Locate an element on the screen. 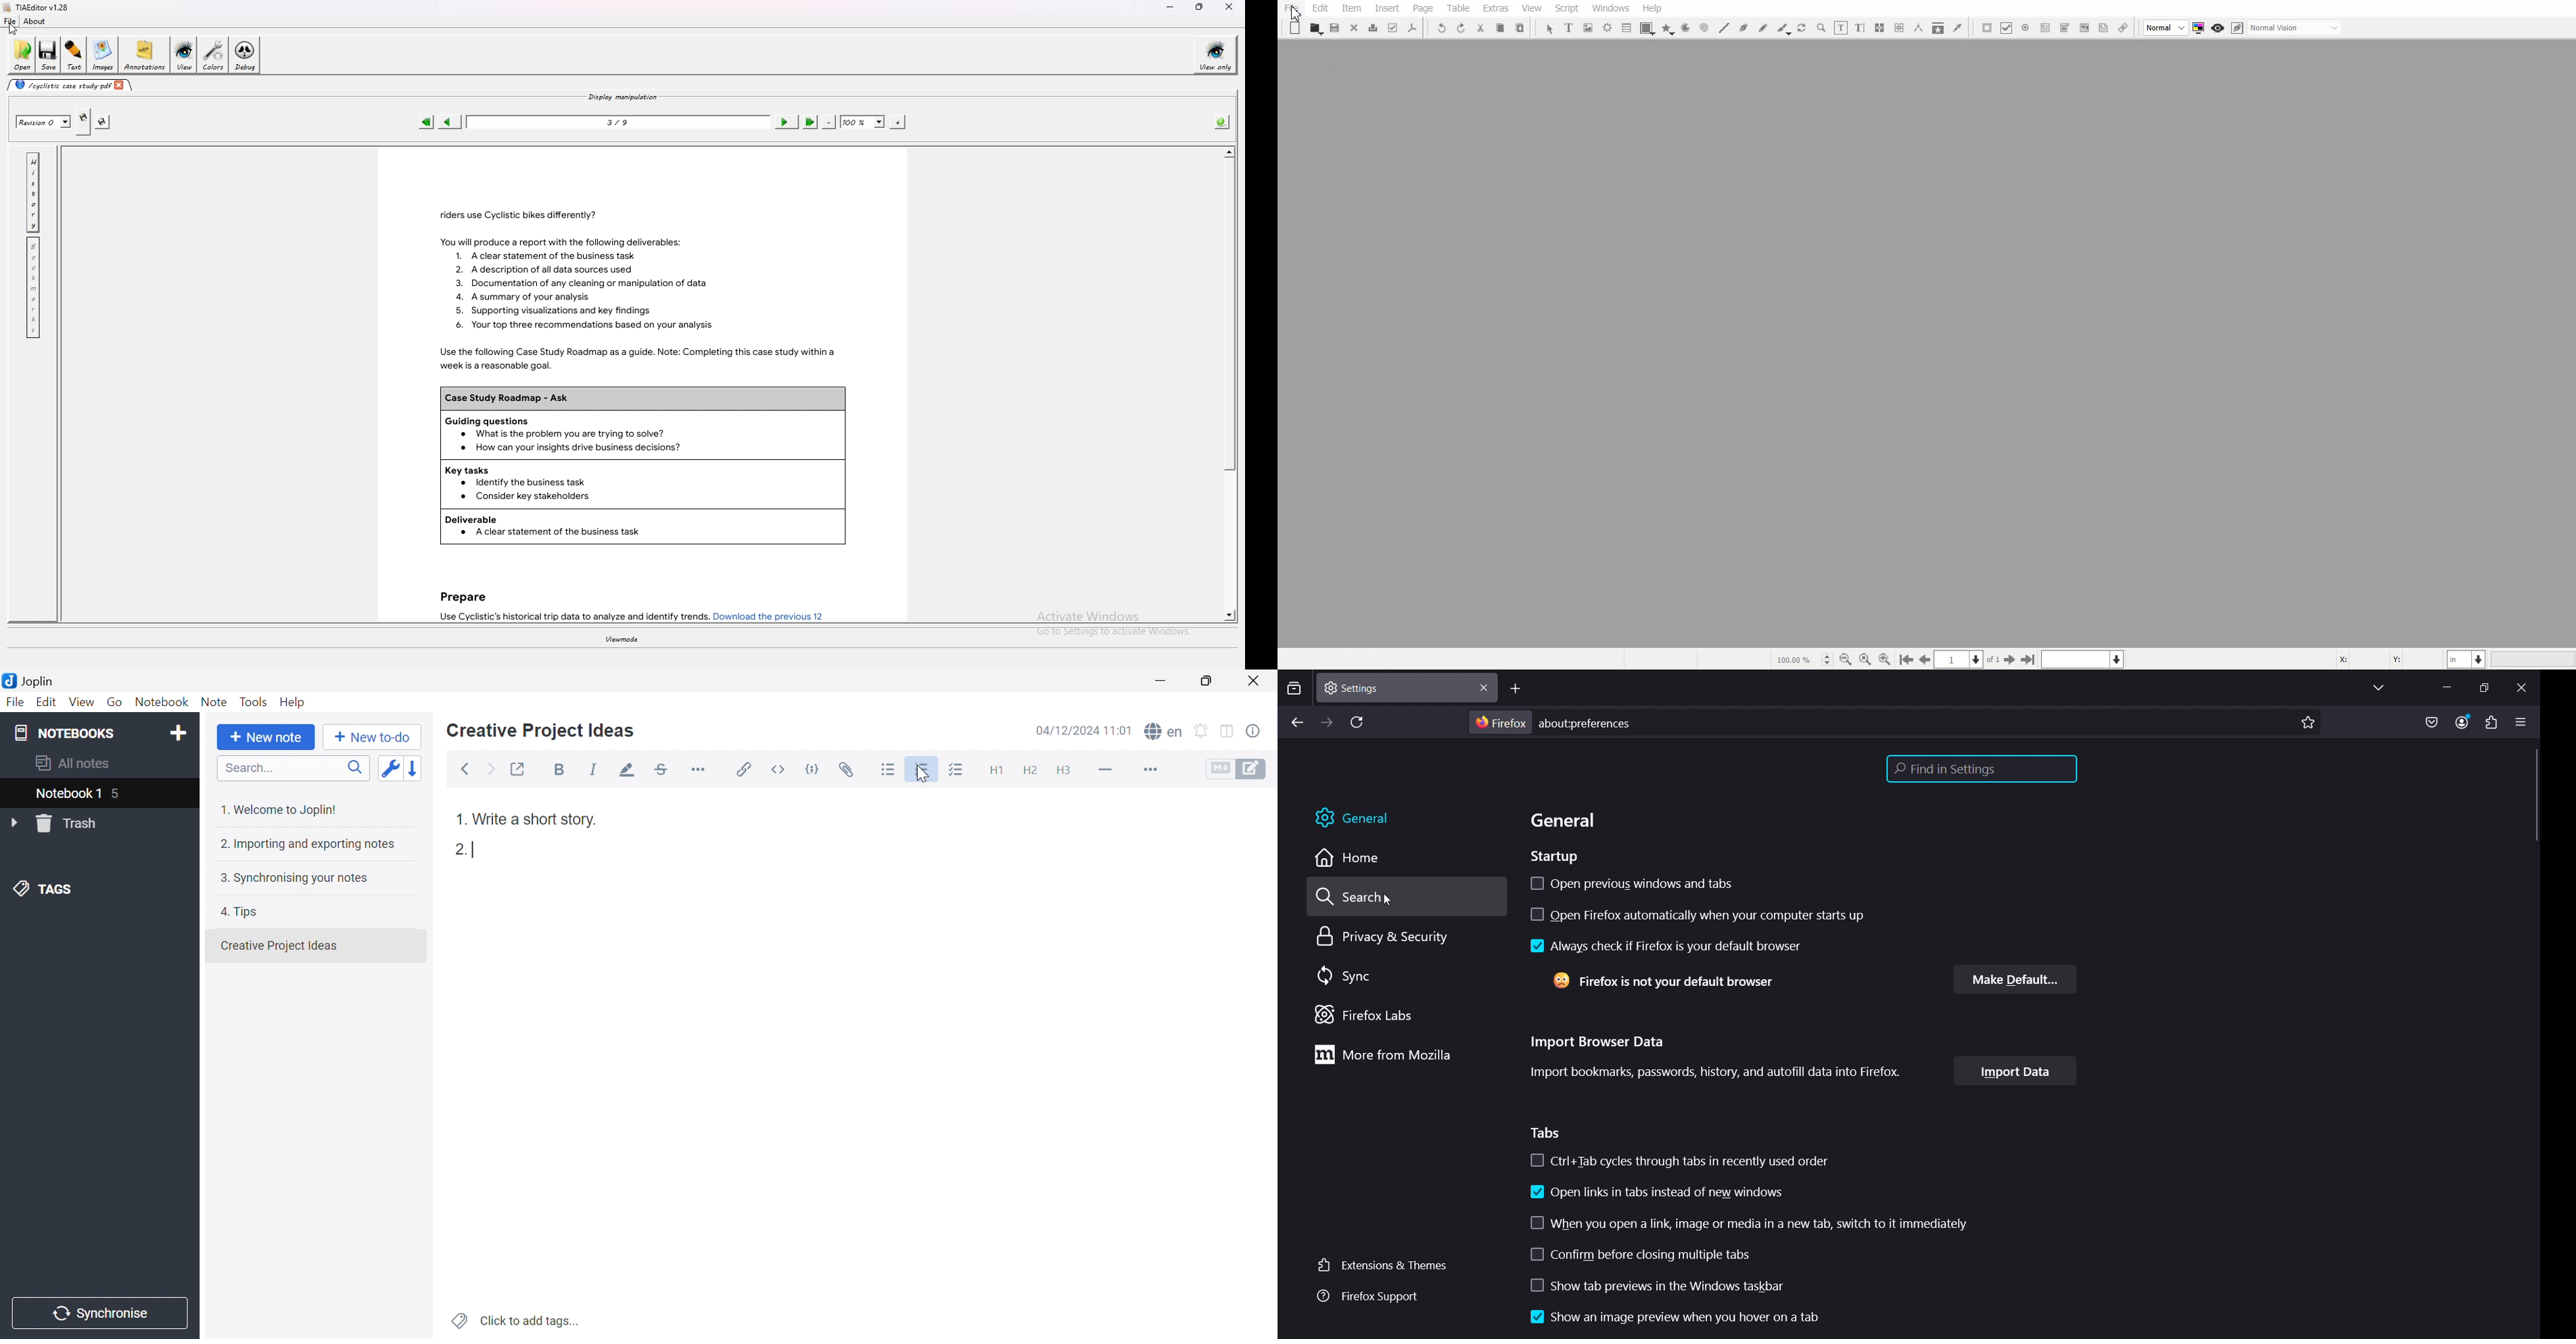 The height and width of the screenshot is (1344, 2576). Notebook 1 is located at coordinates (67, 795).